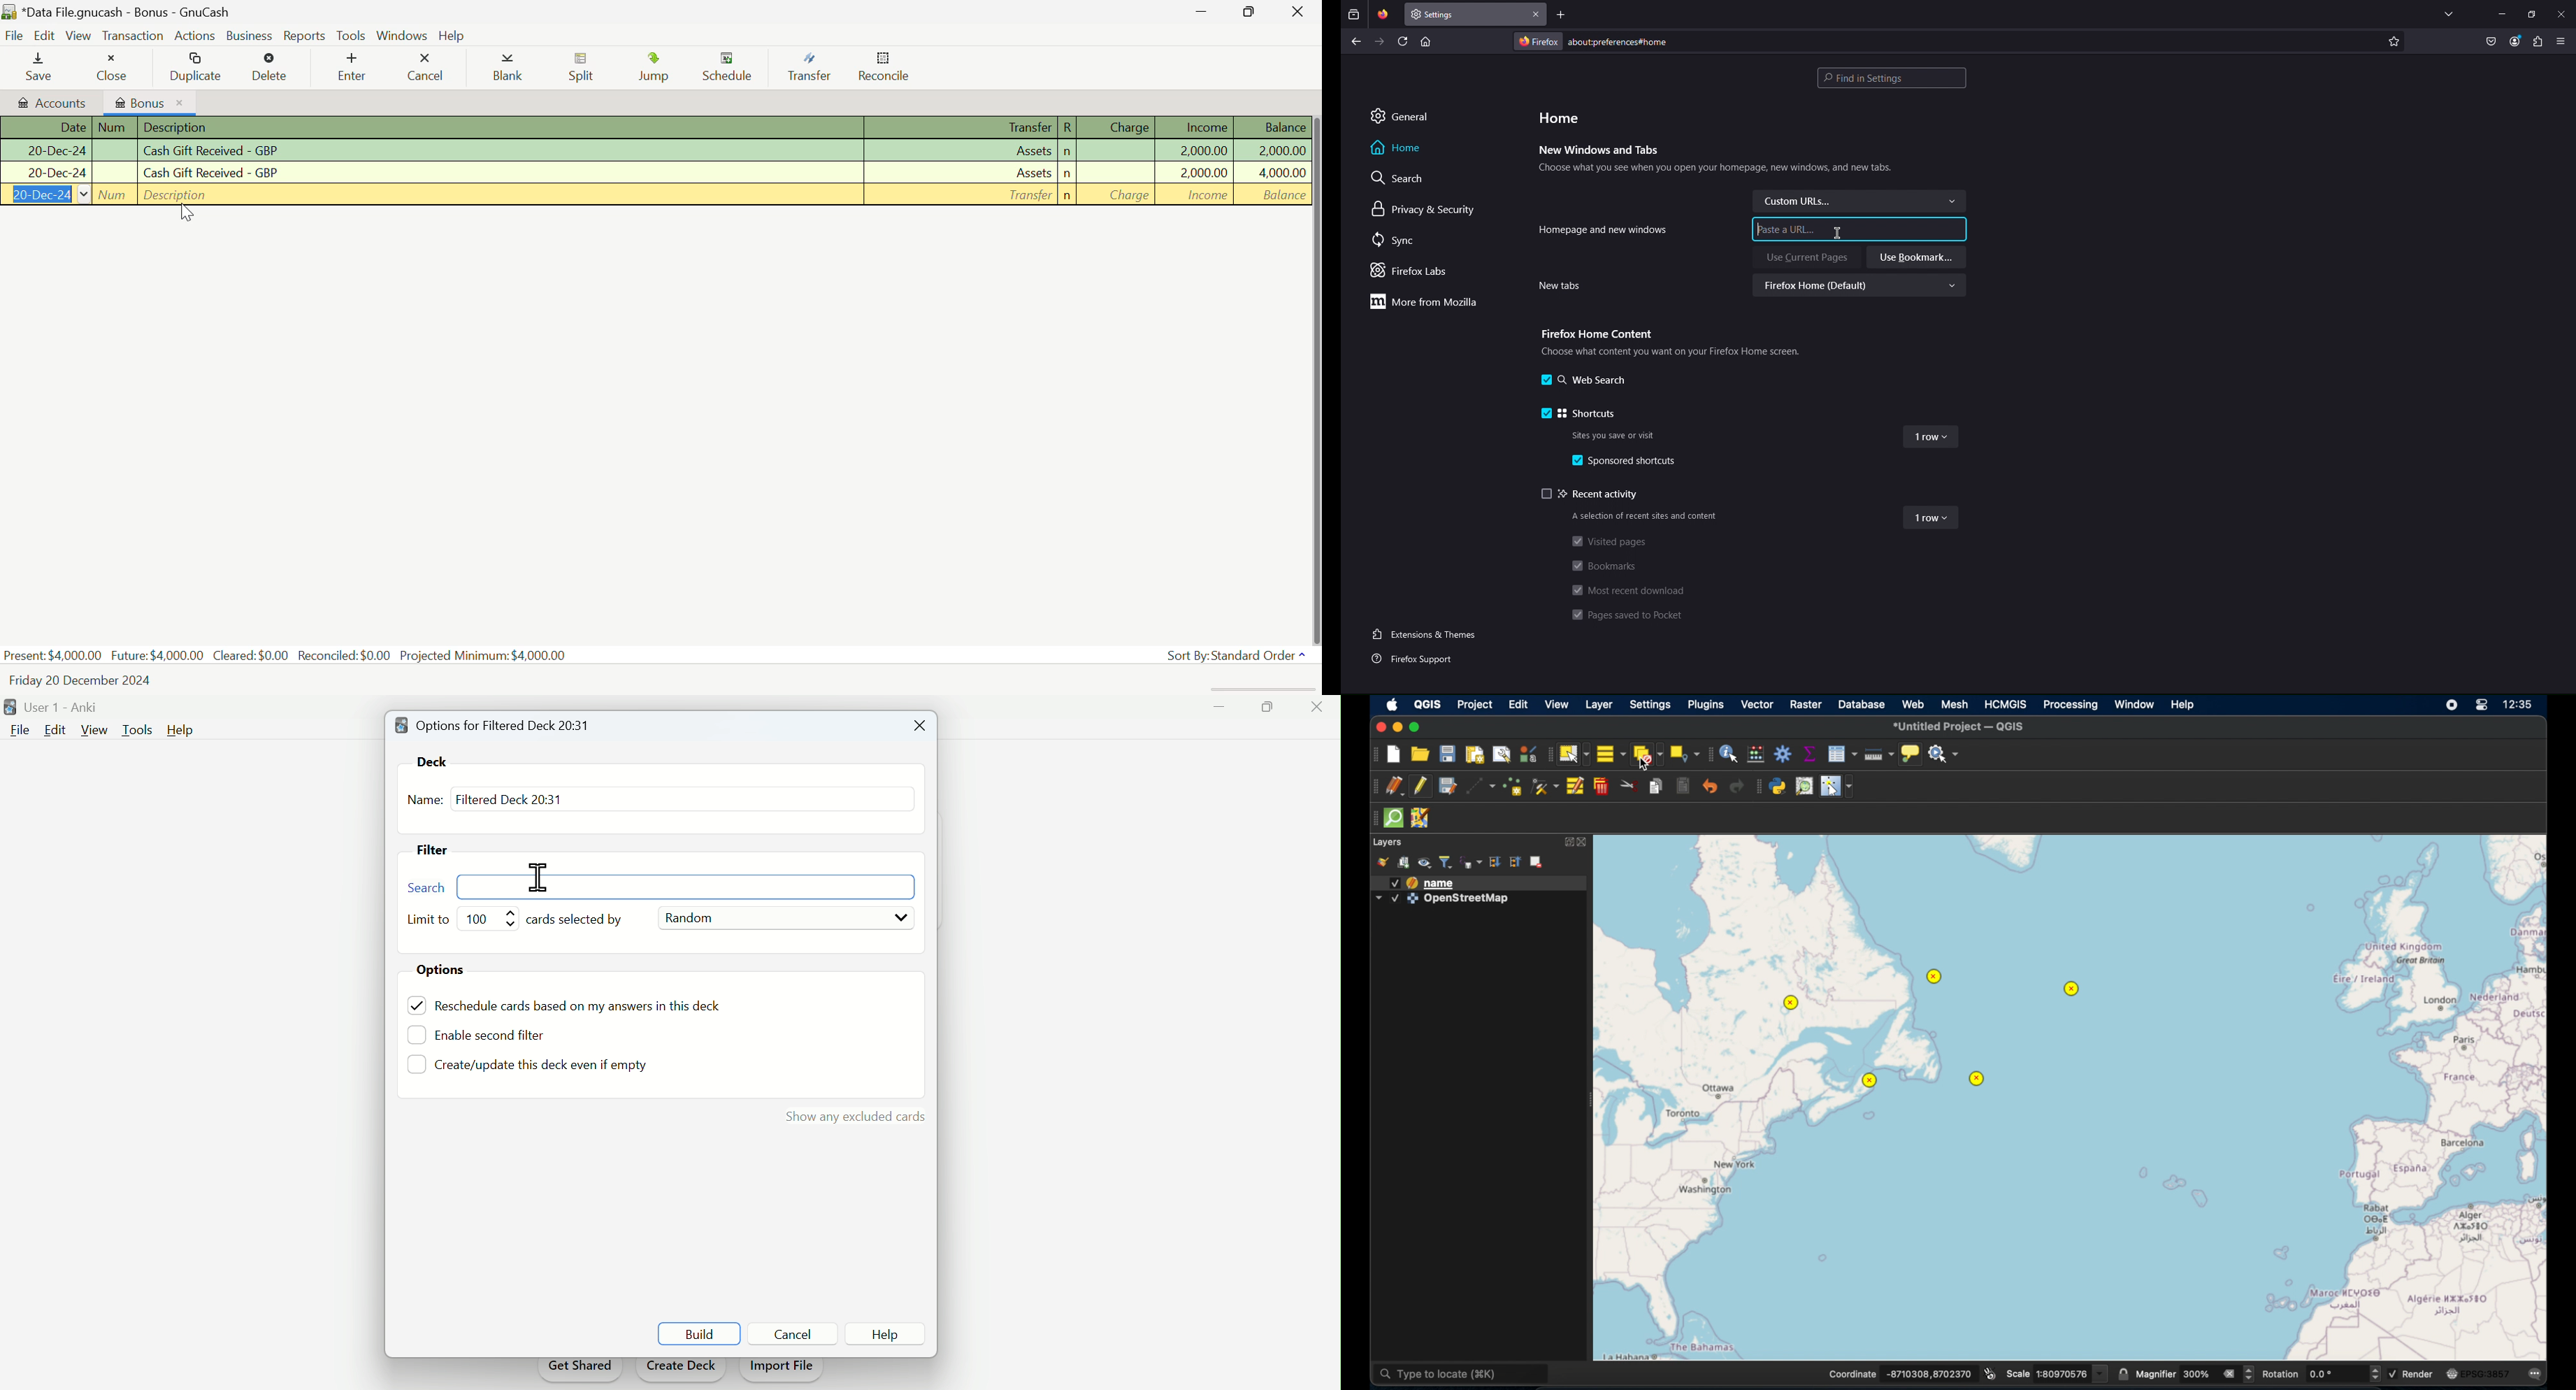  I want to click on Next, so click(1380, 41).